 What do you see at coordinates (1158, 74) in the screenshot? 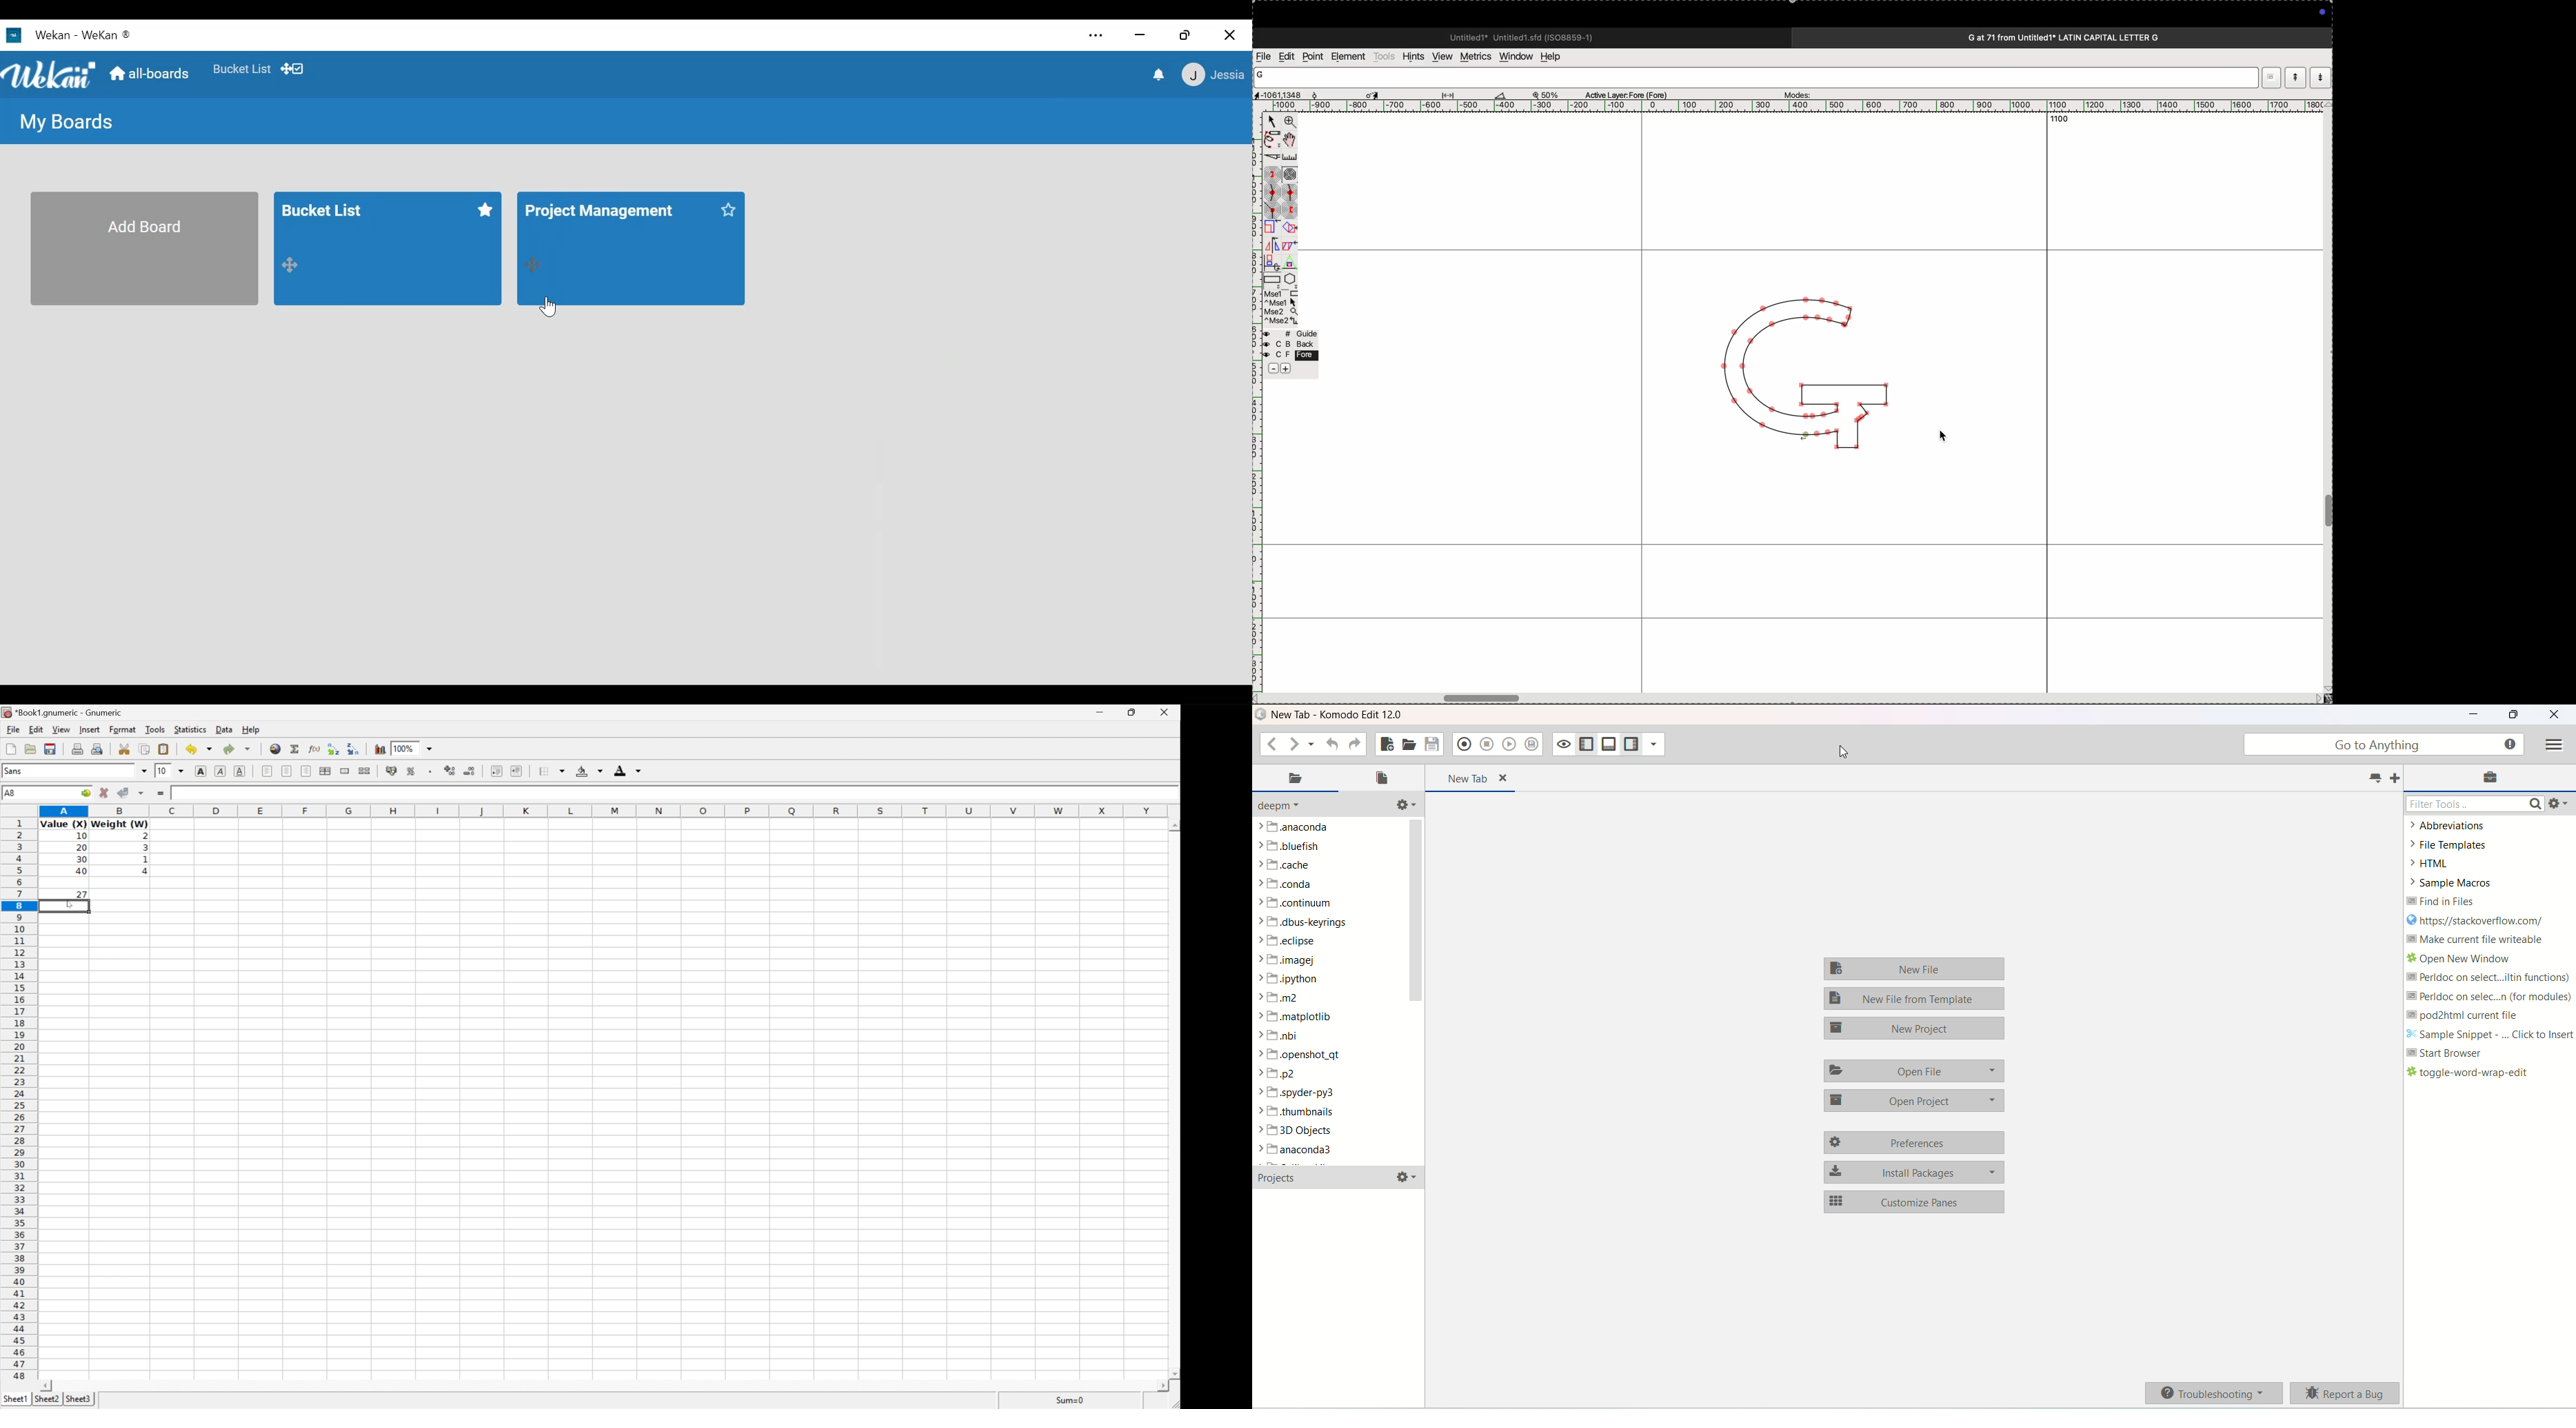
I see `notifications` at bounding box center [1158, 74].